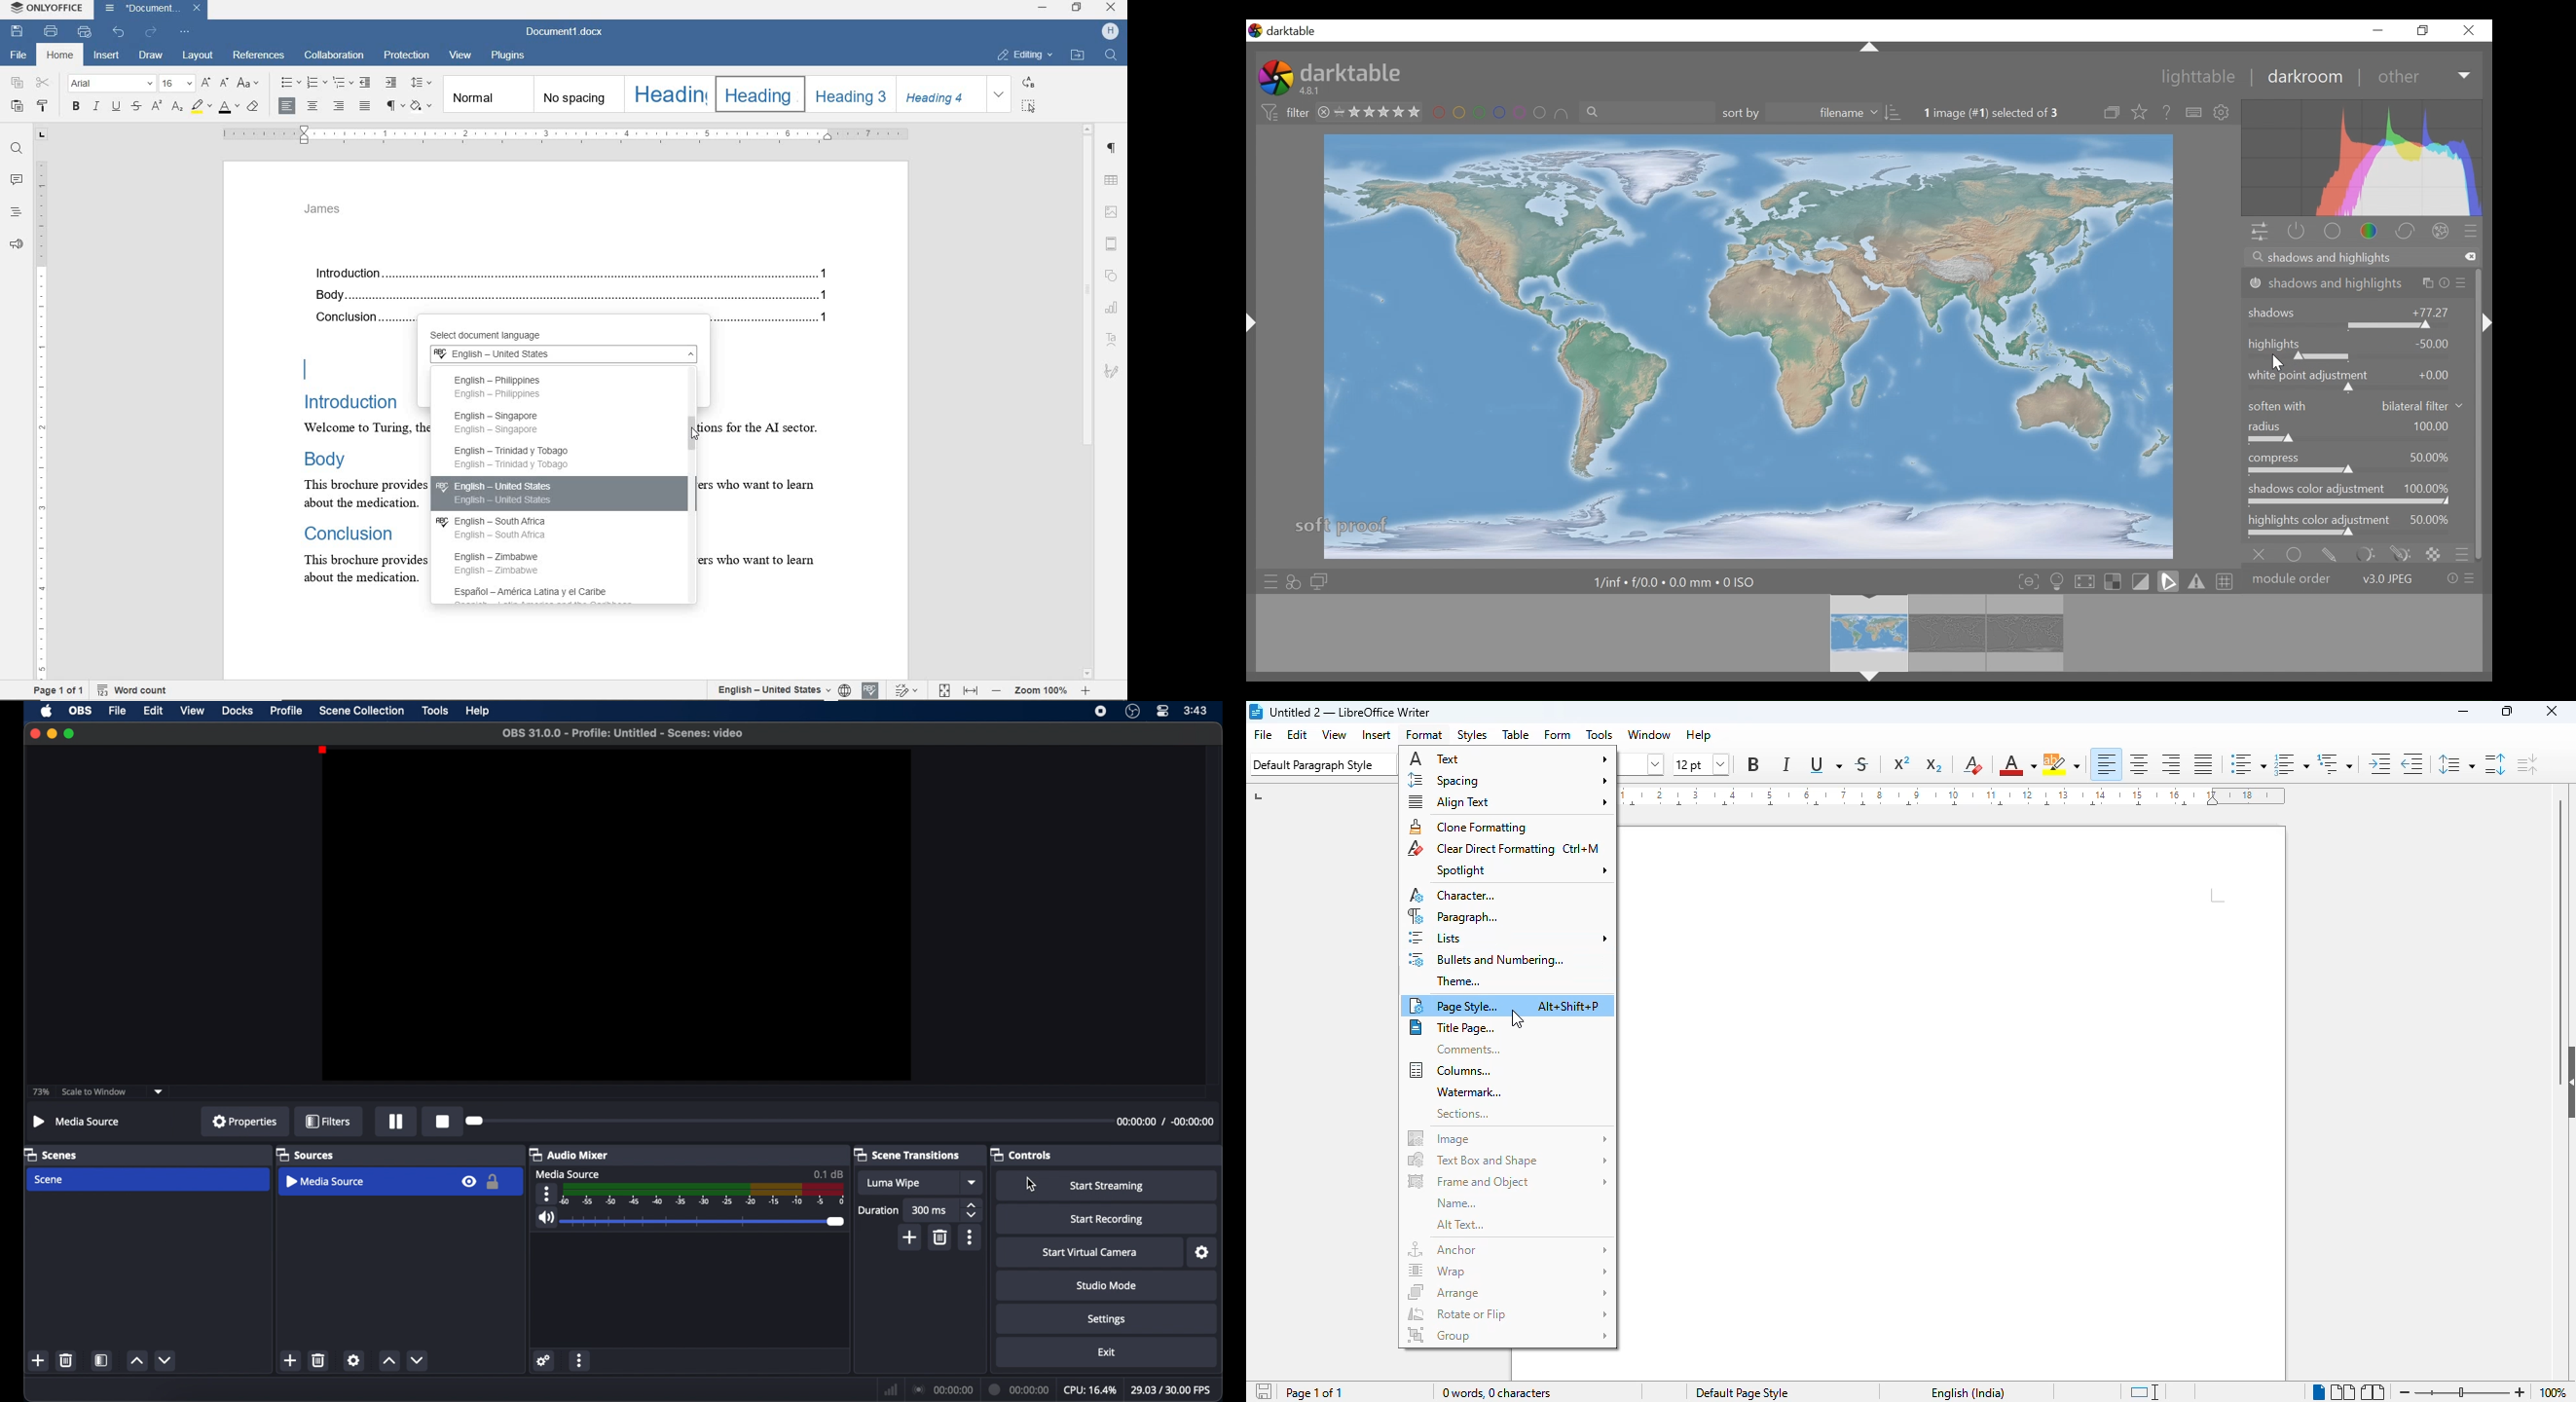 The image size is (2576, 1428). Describe the element at coordinates (2297, 553) in the screenshot. I see `uniformly` at that location.